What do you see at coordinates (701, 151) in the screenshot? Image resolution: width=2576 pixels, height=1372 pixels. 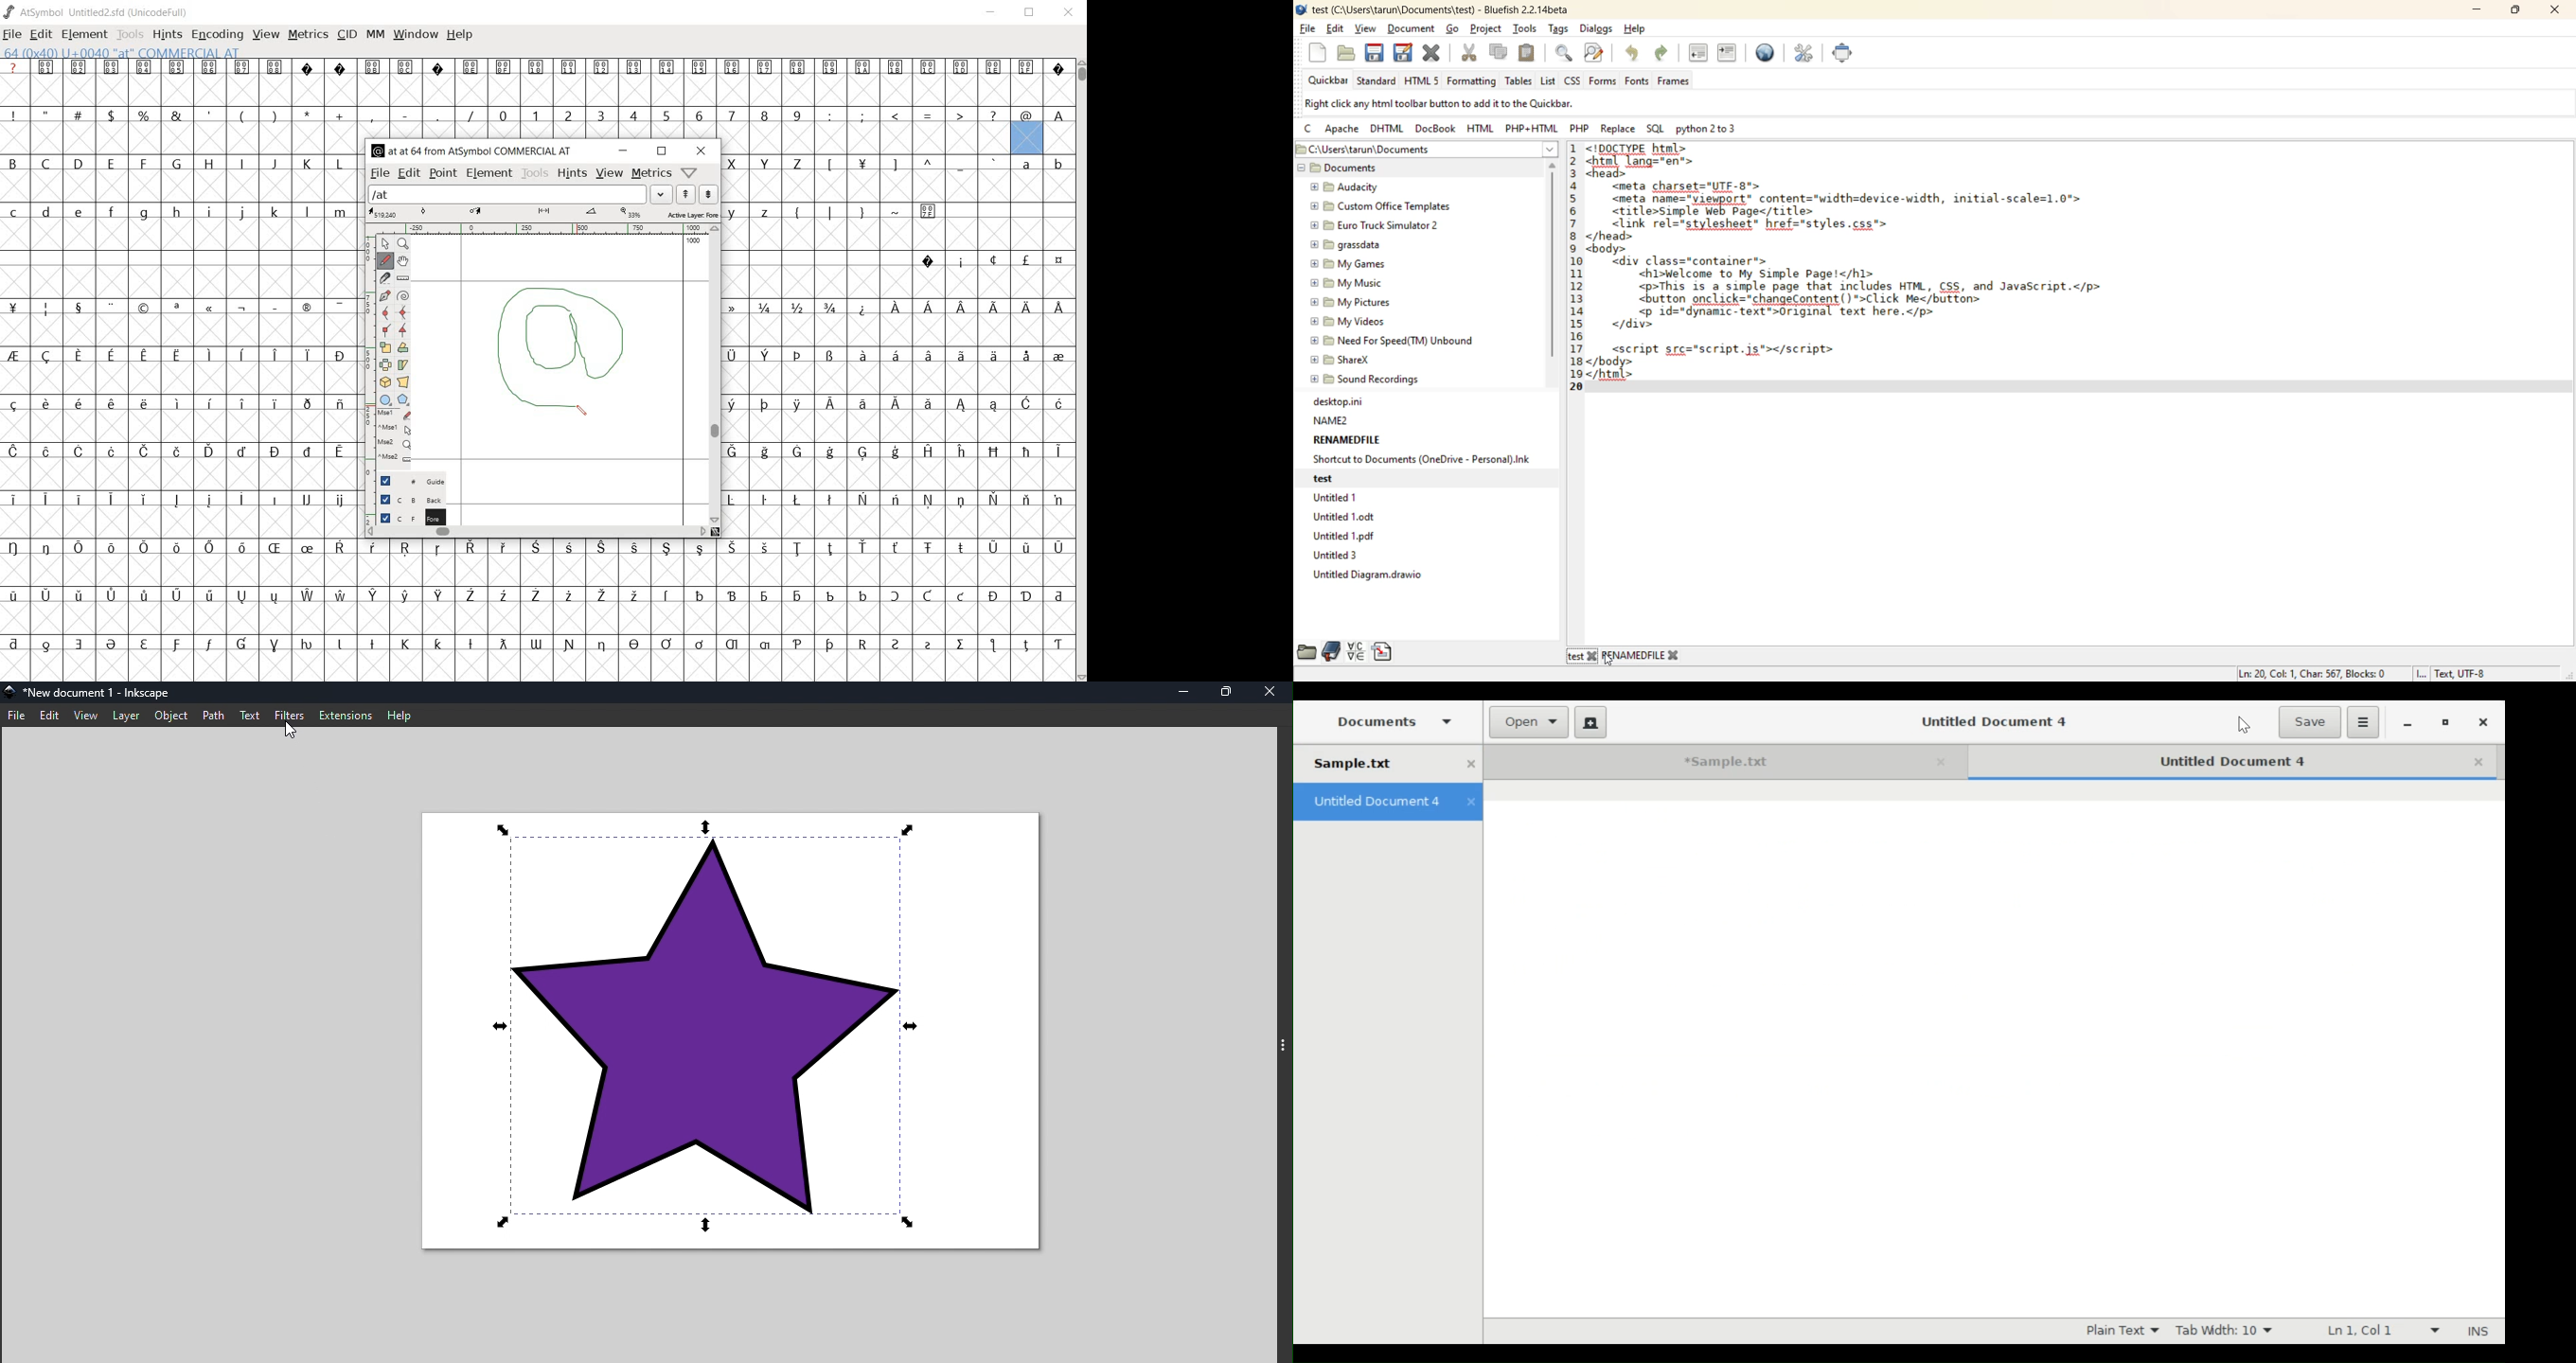 I see `close` at bounding box center [701, 151].